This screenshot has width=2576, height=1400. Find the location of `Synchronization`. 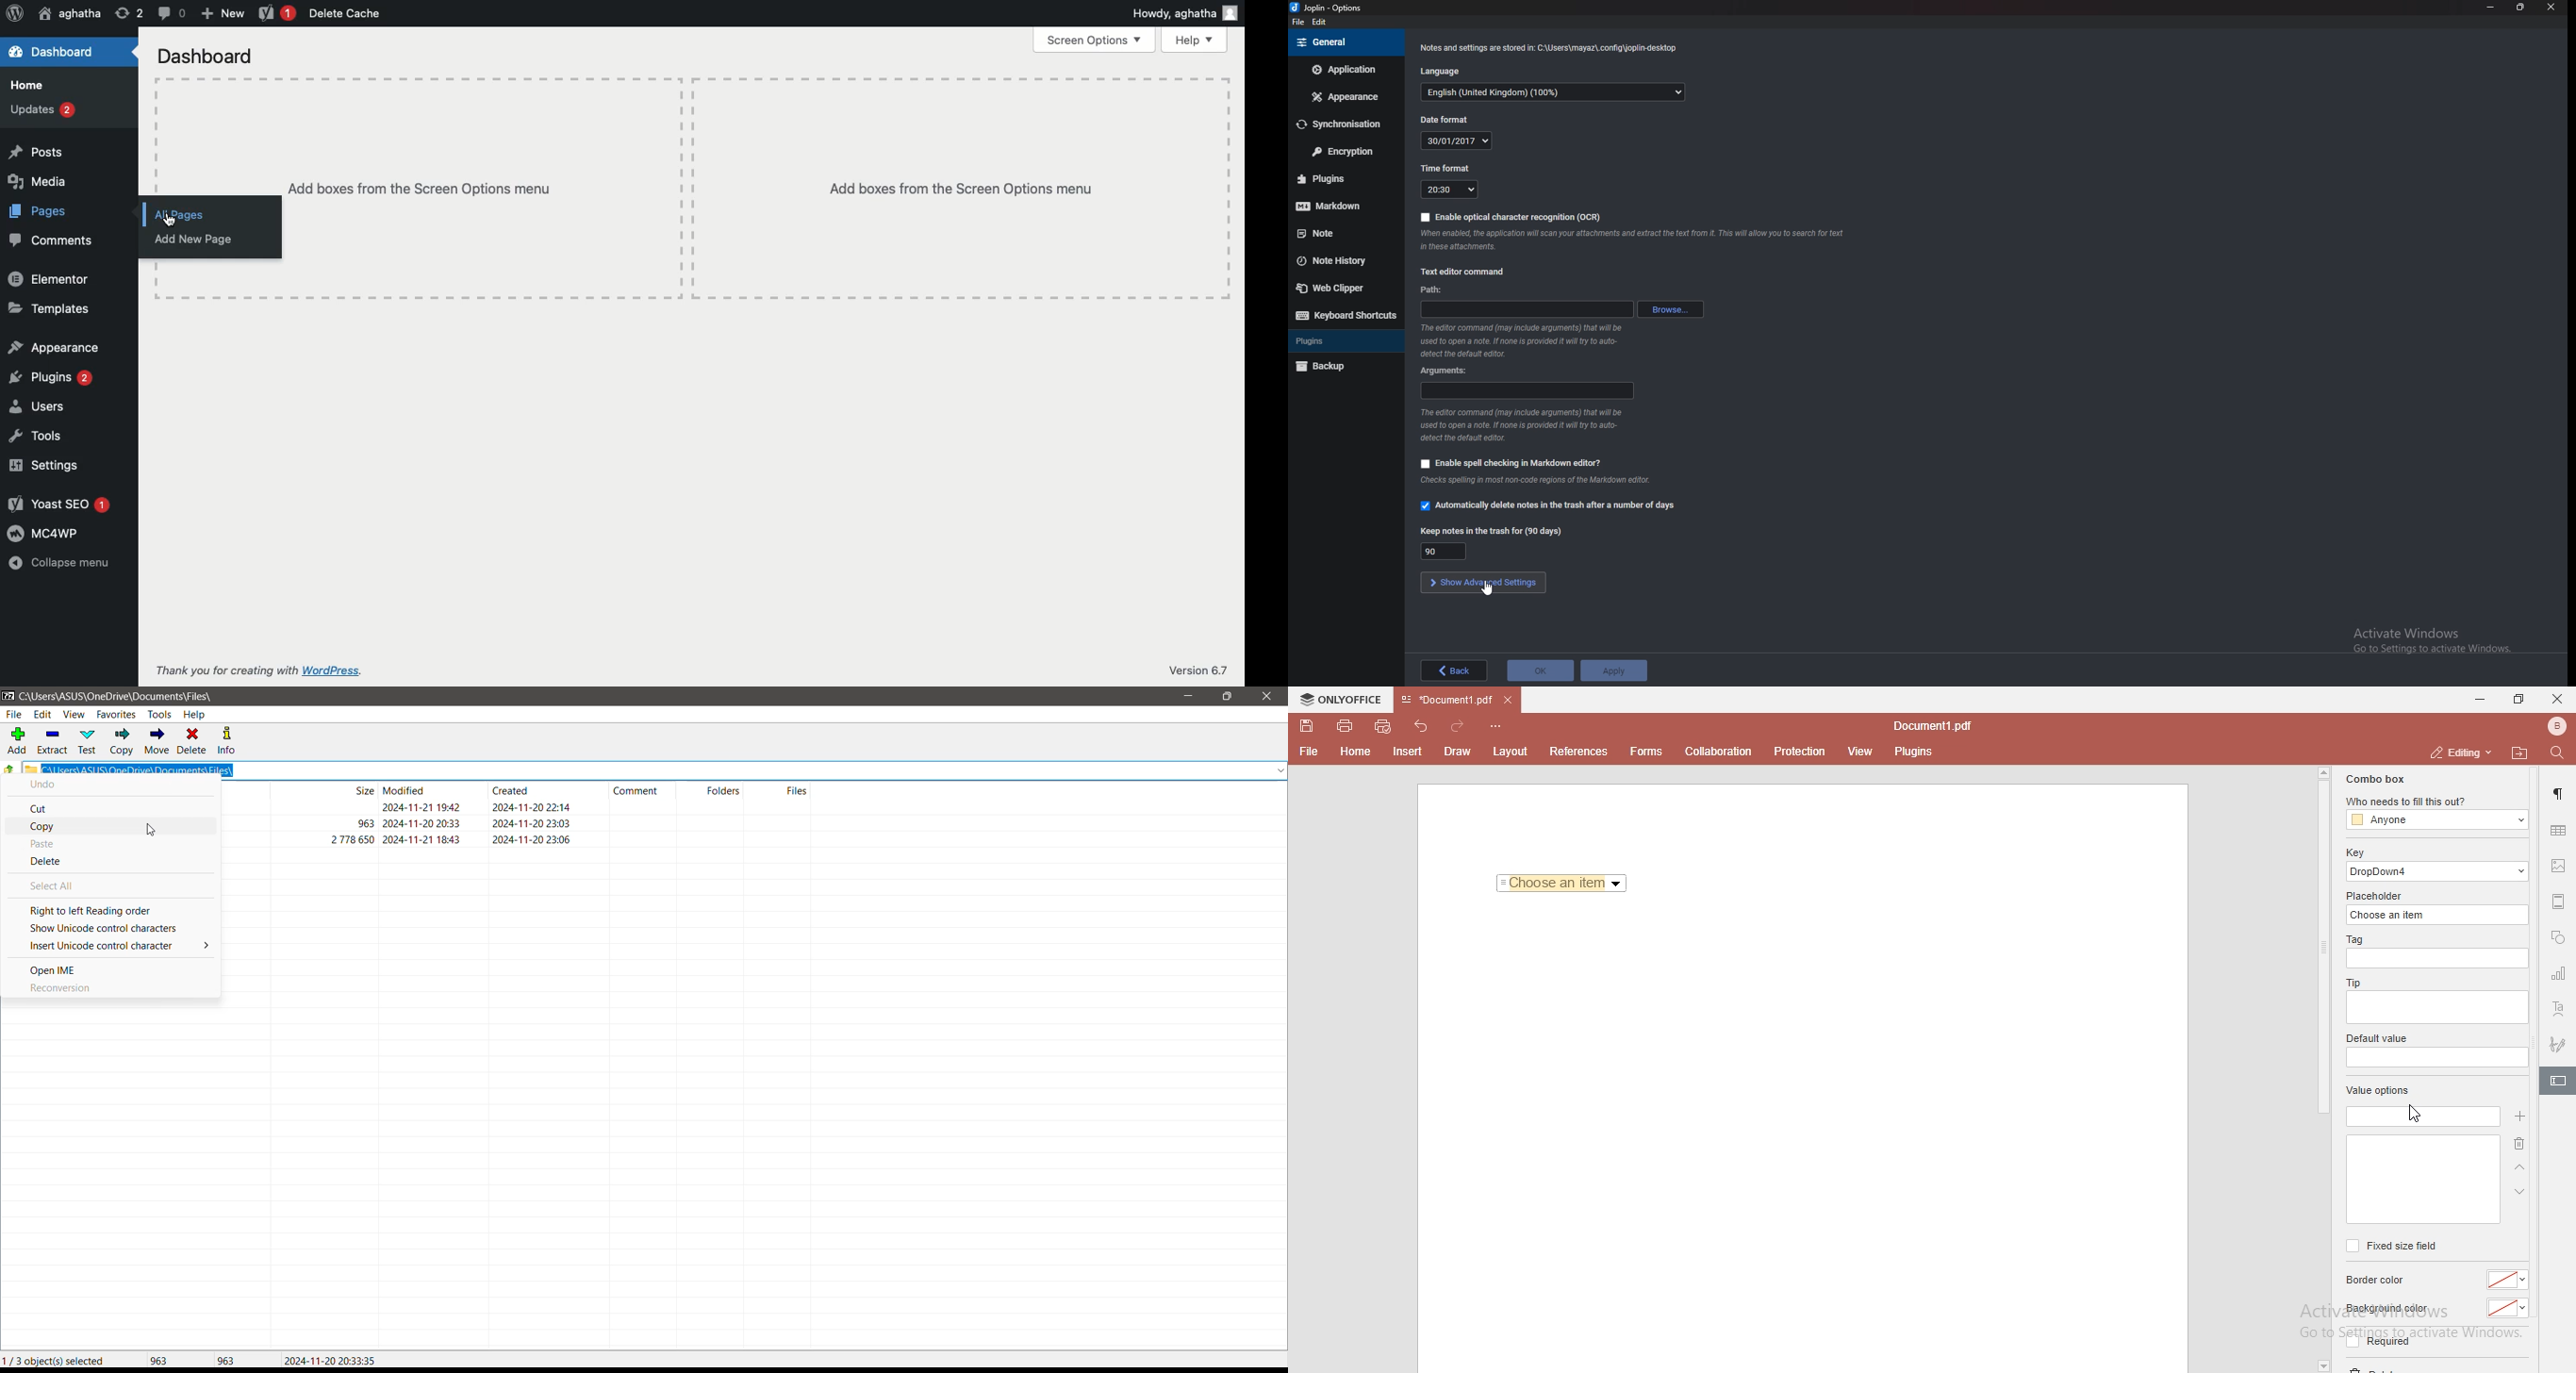

Synchronization is located at coordinates (1342, 124).